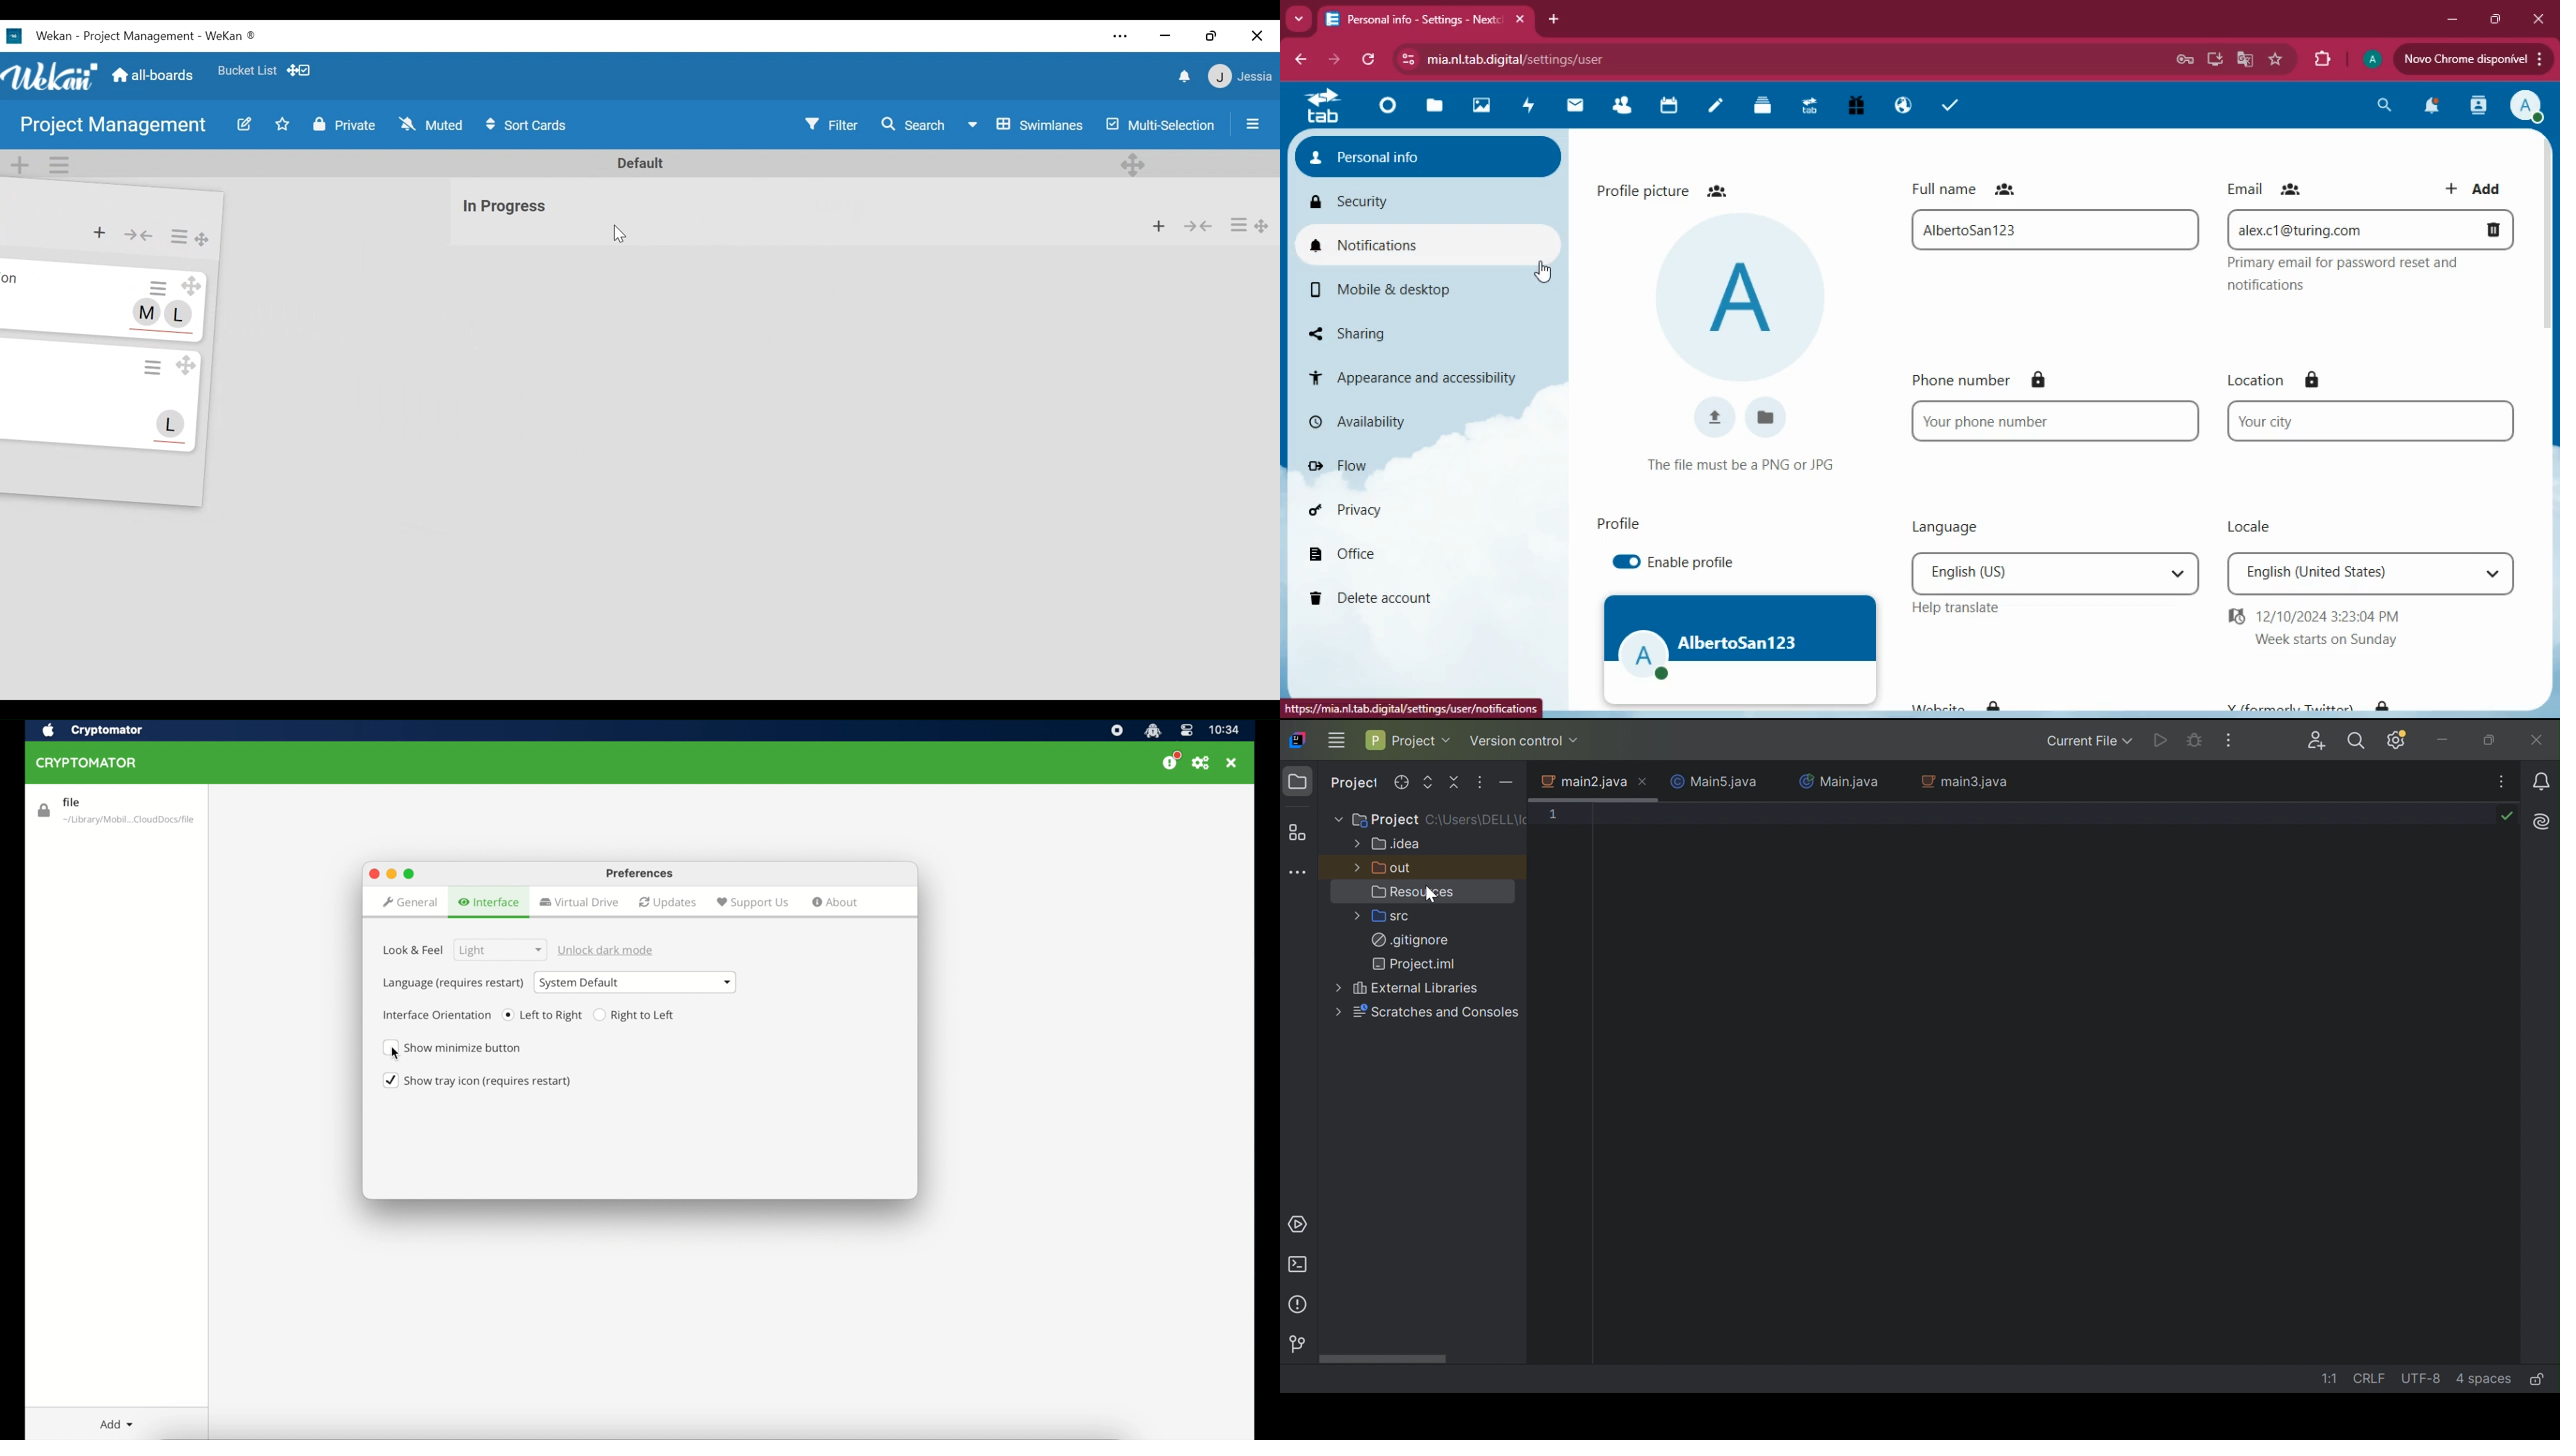 Image resolution: width=2576 pixels, height=1456 pixels. What do you see at coordinates (139, 234) in the screenshot?
I see `Collapse` at bounding box center [139, 234].